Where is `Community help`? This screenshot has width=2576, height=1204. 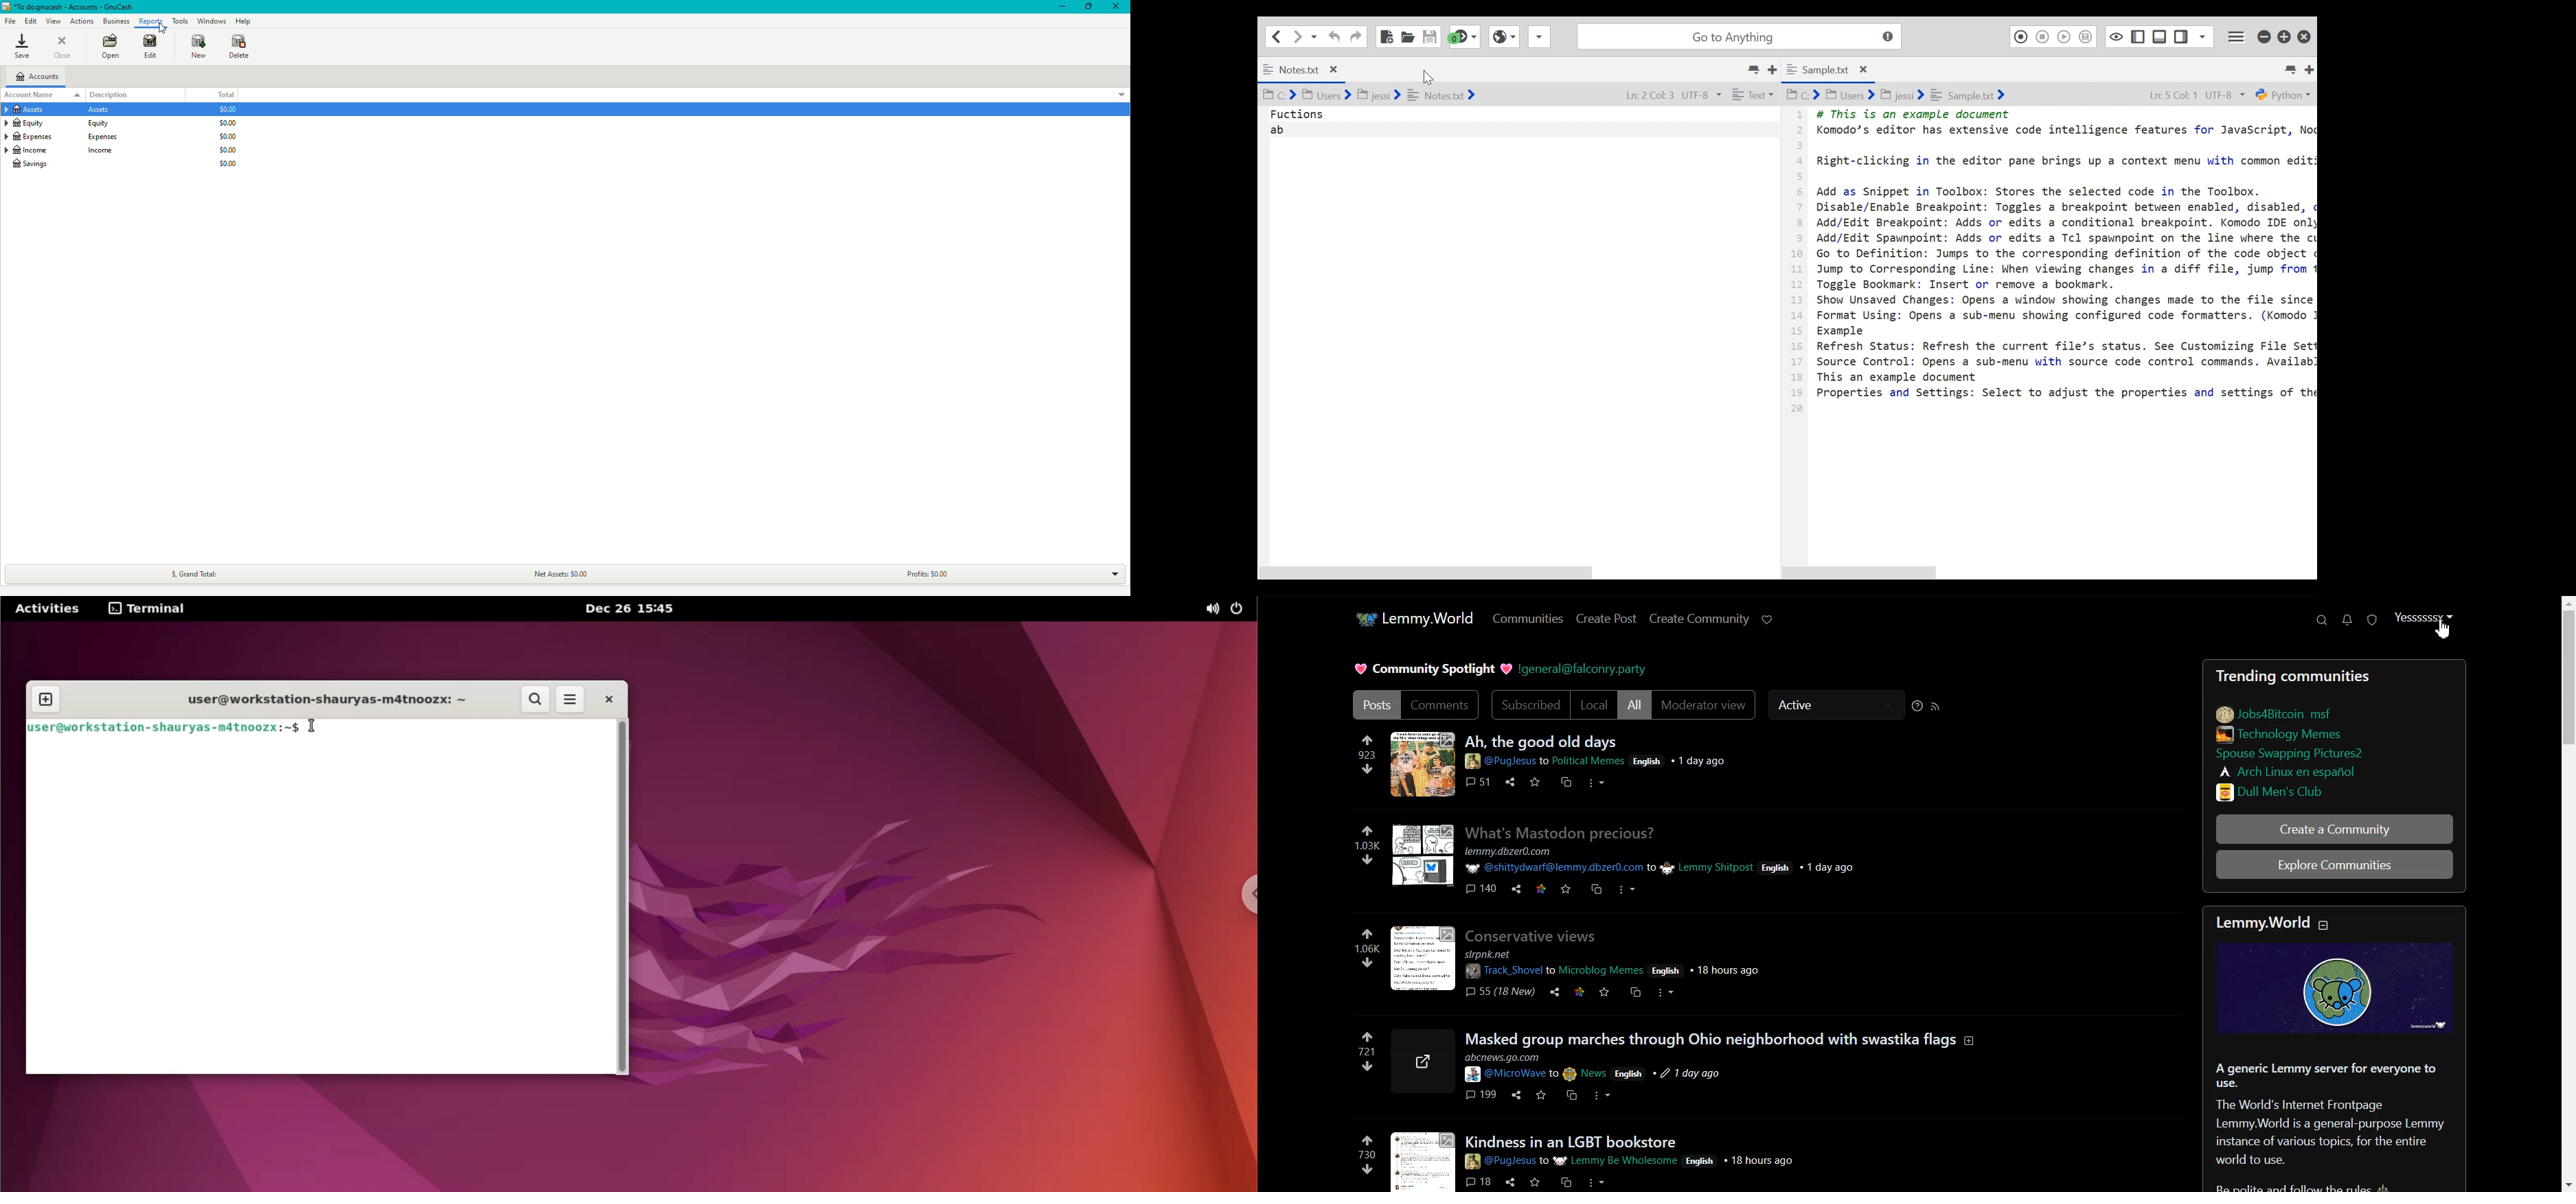
Community help is located at coordinates (1917, 706).